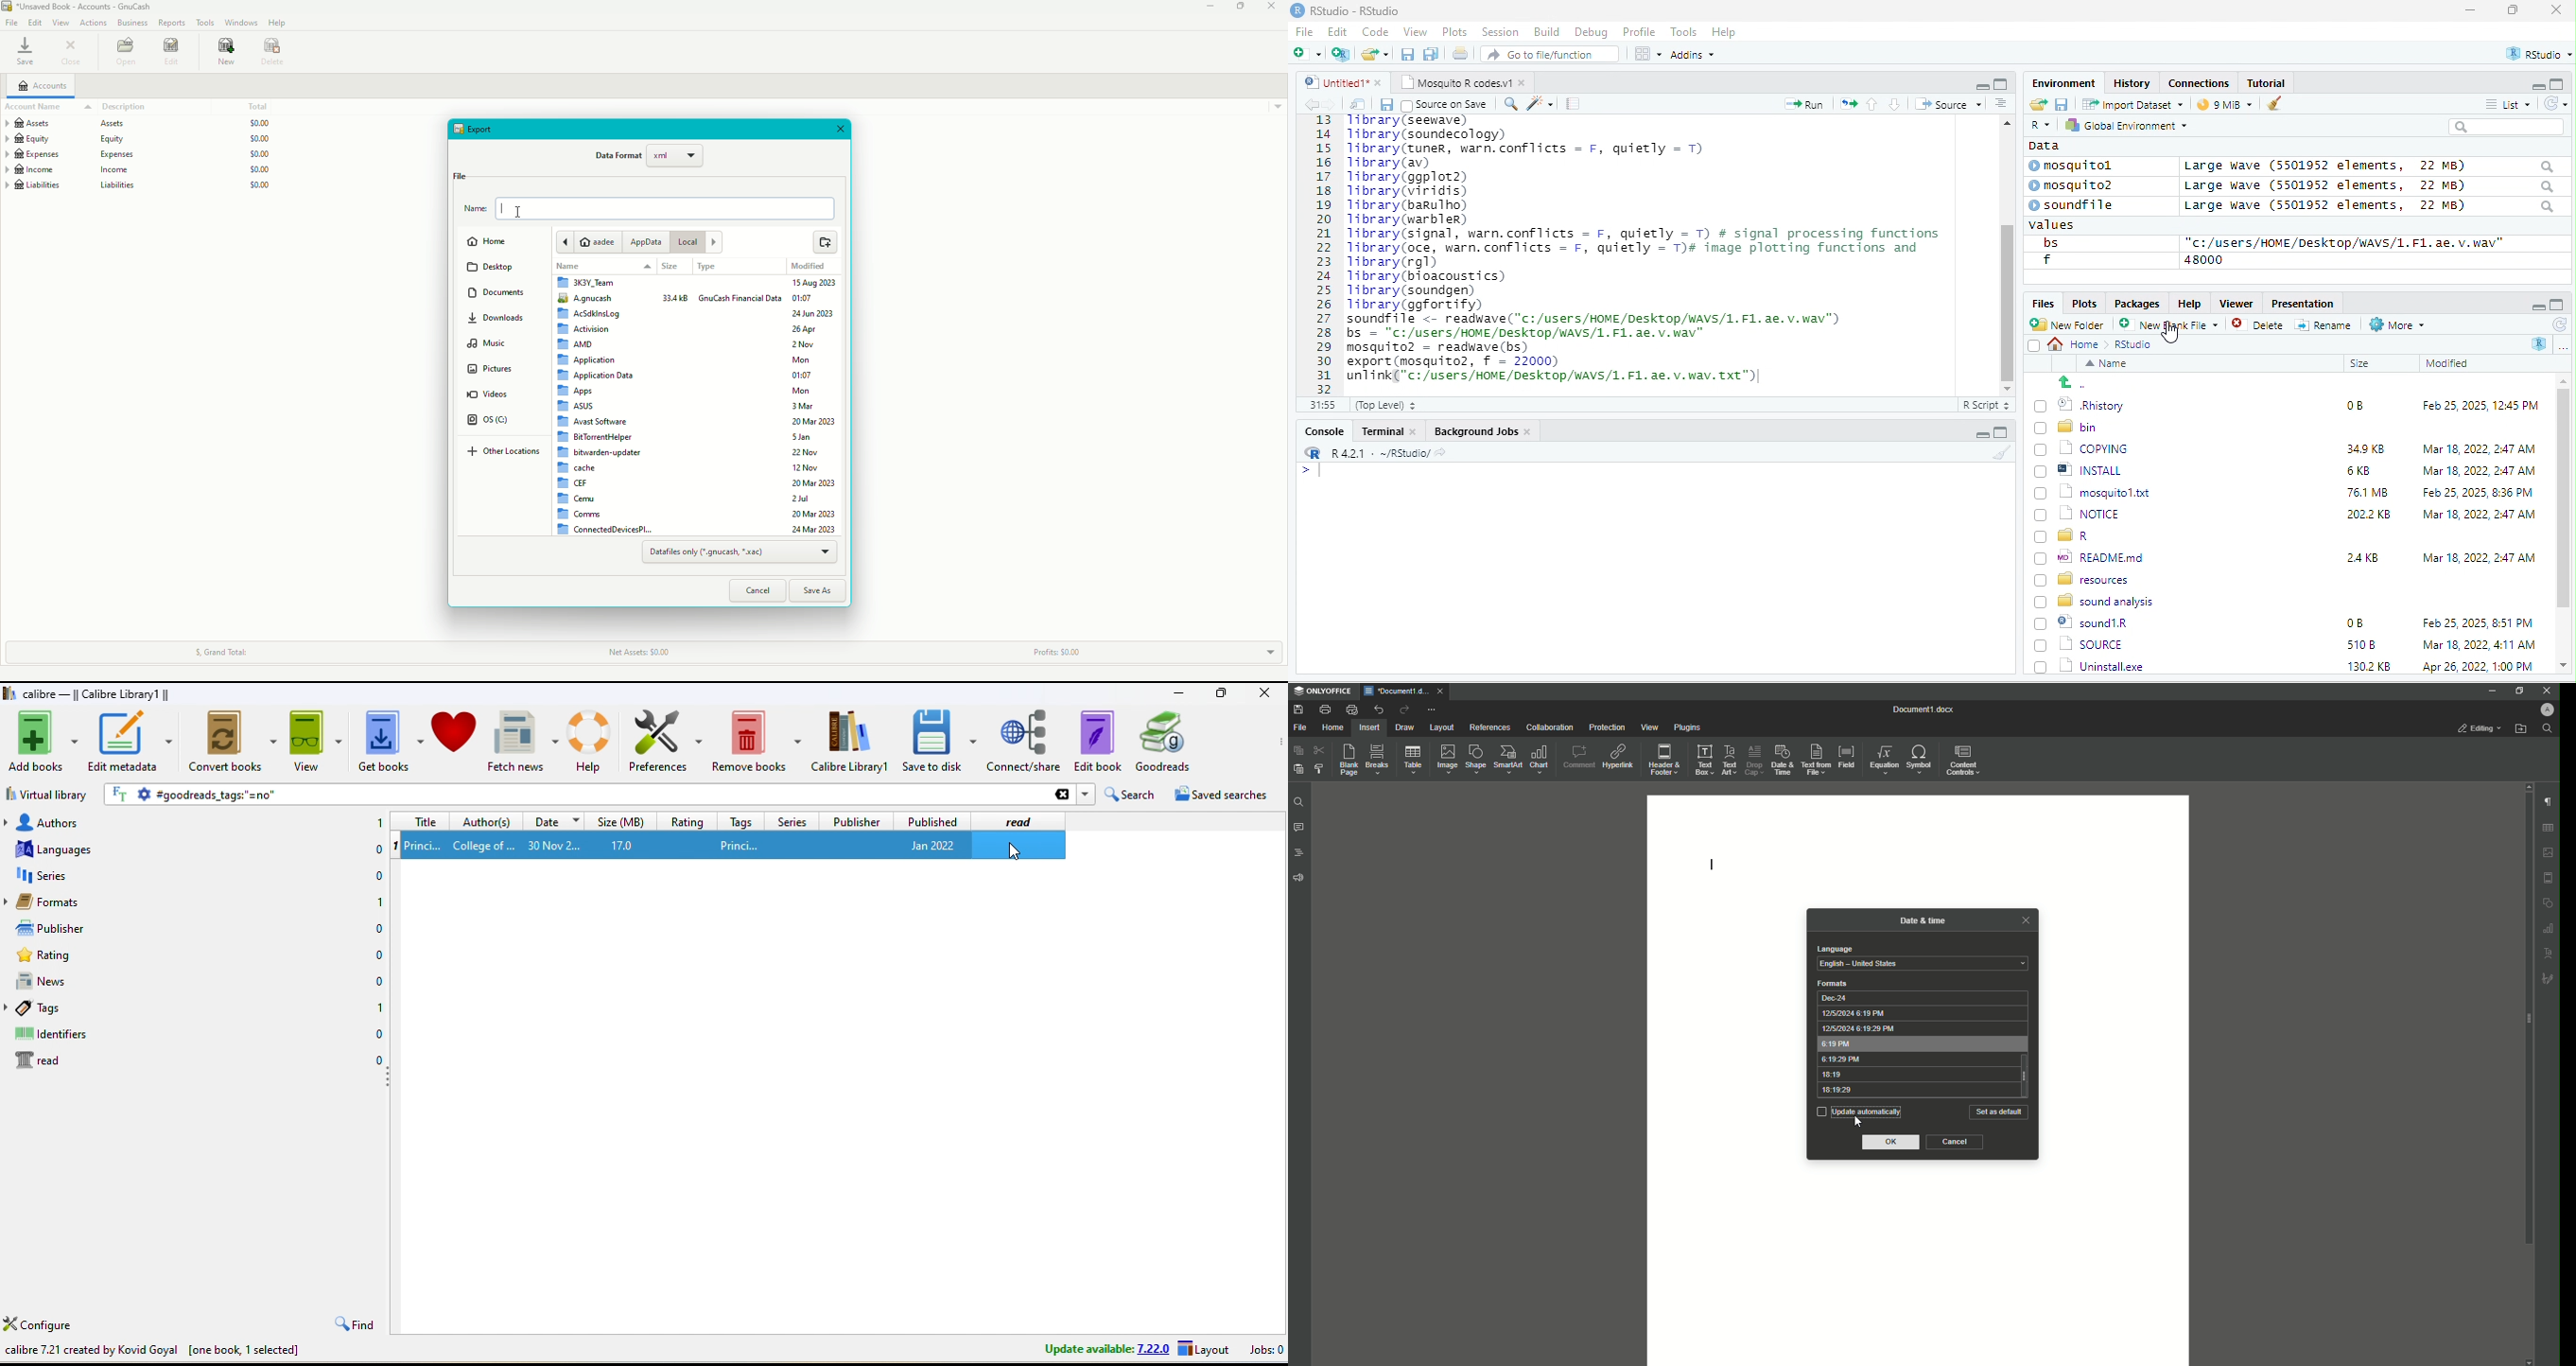 The width and height of the screenshot is (2576, 1372). I want to click on Environment, so click(2063, 82).